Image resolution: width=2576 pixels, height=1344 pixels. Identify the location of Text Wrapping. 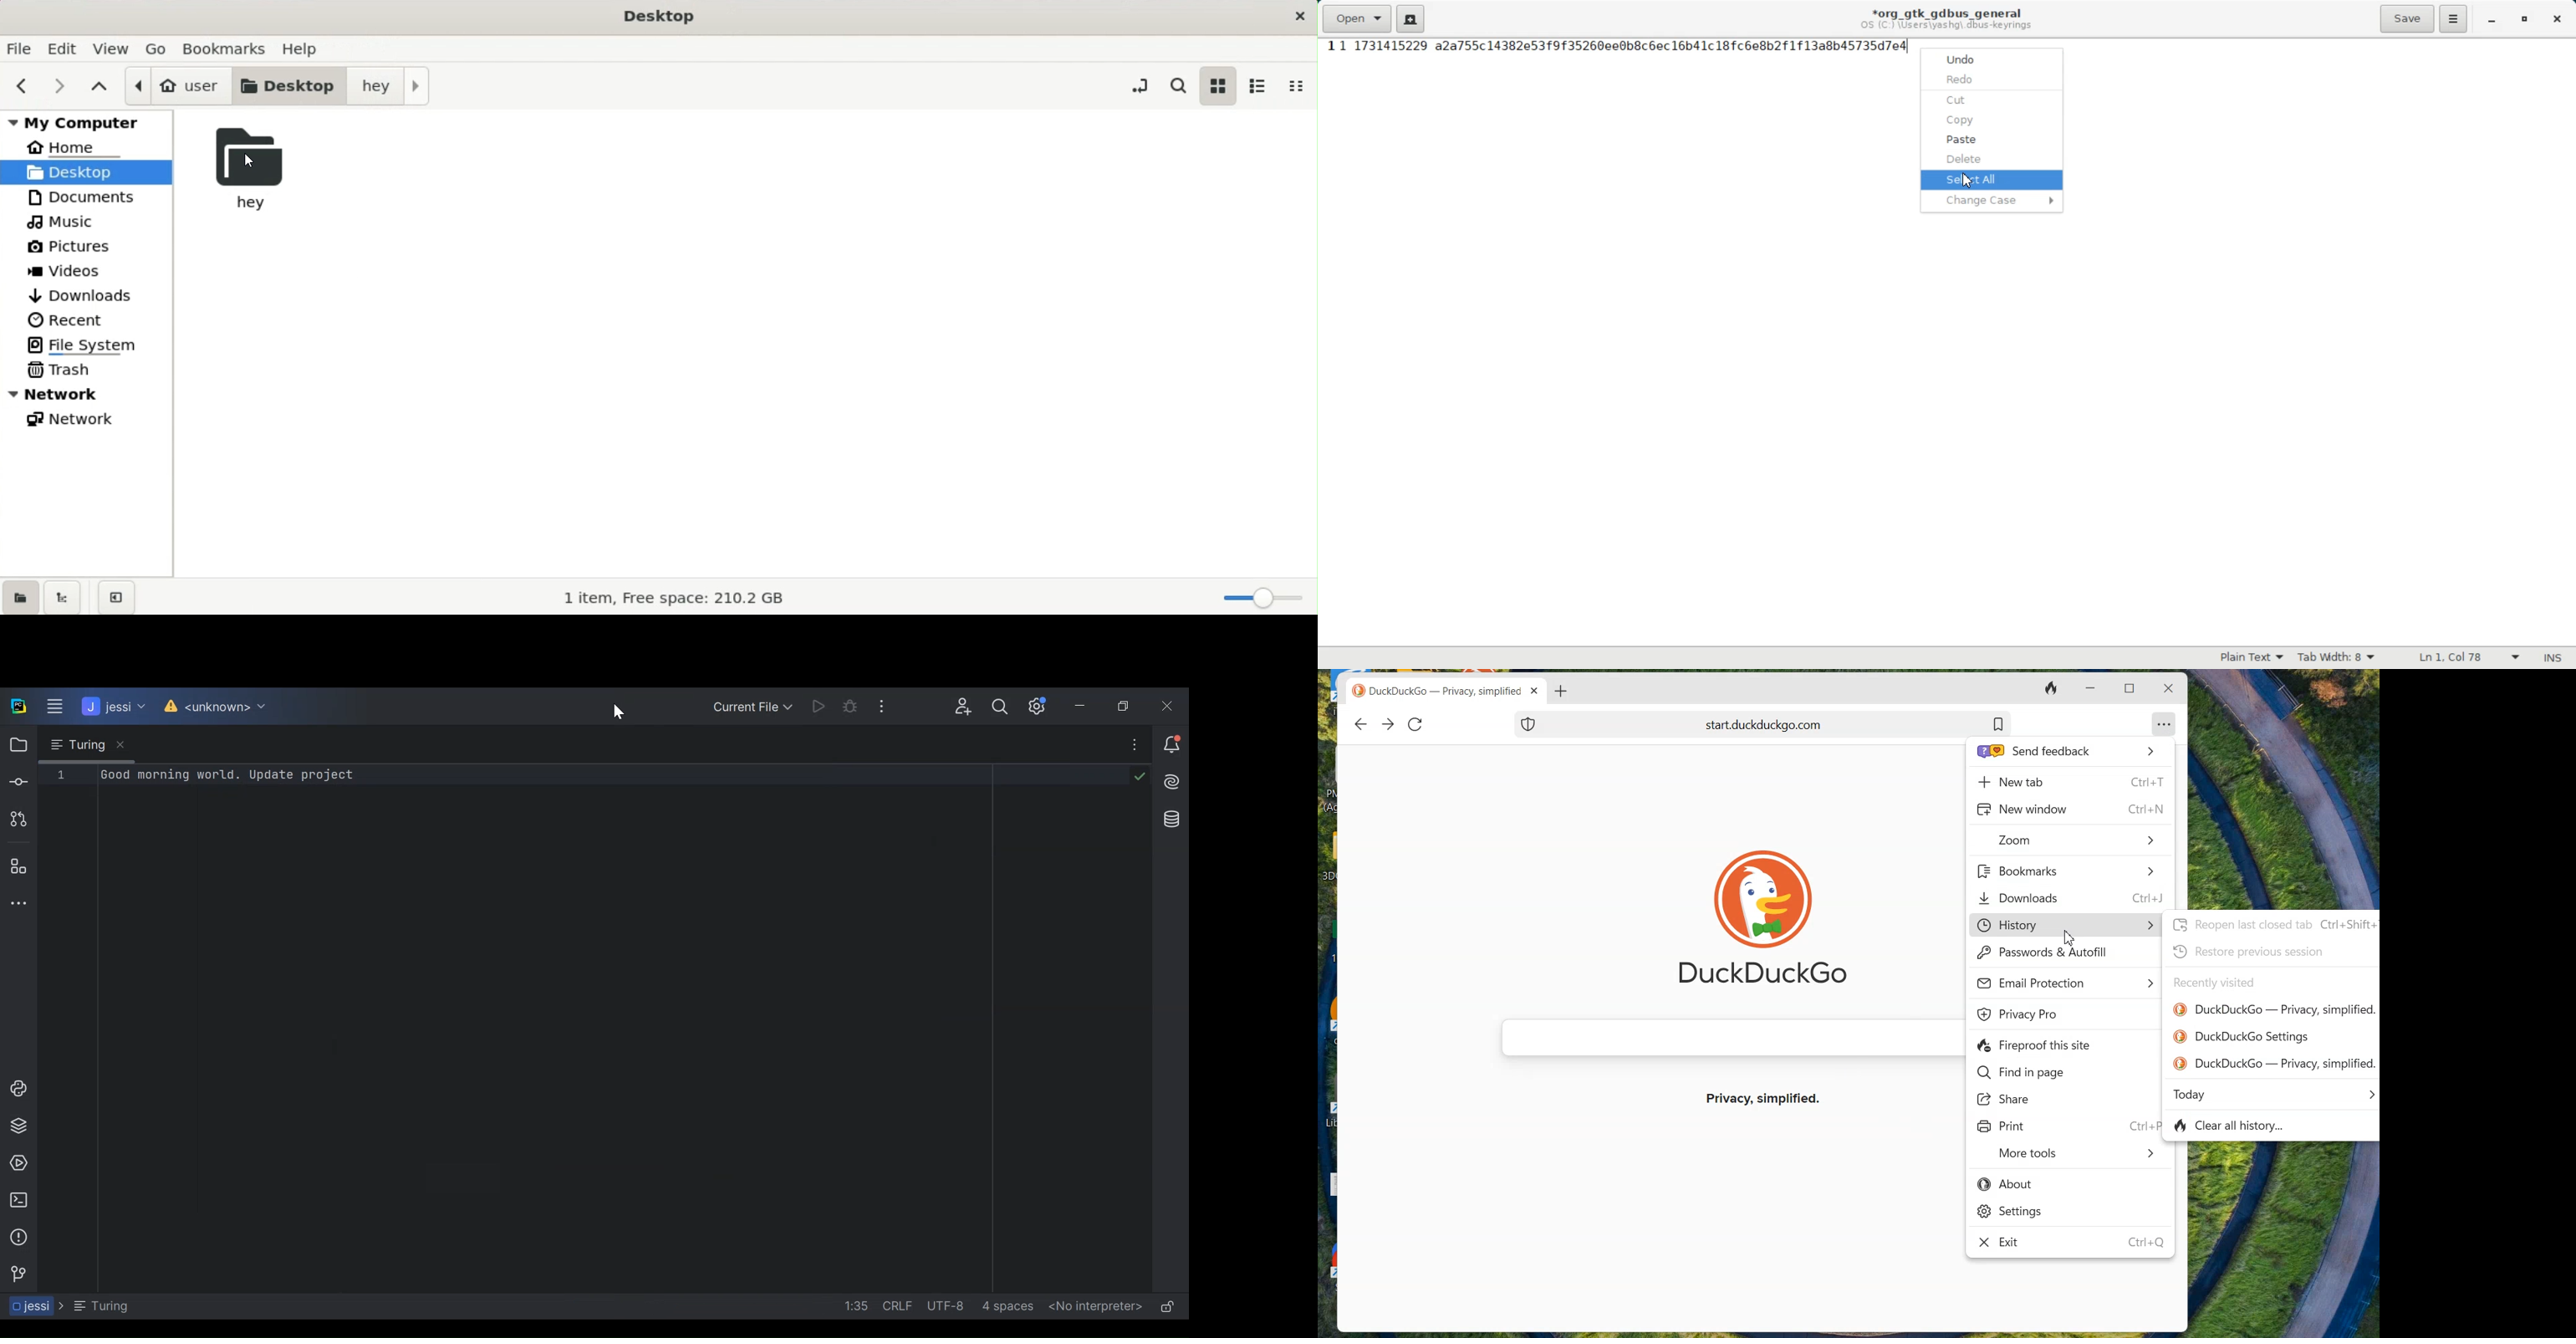
(2457, 658).